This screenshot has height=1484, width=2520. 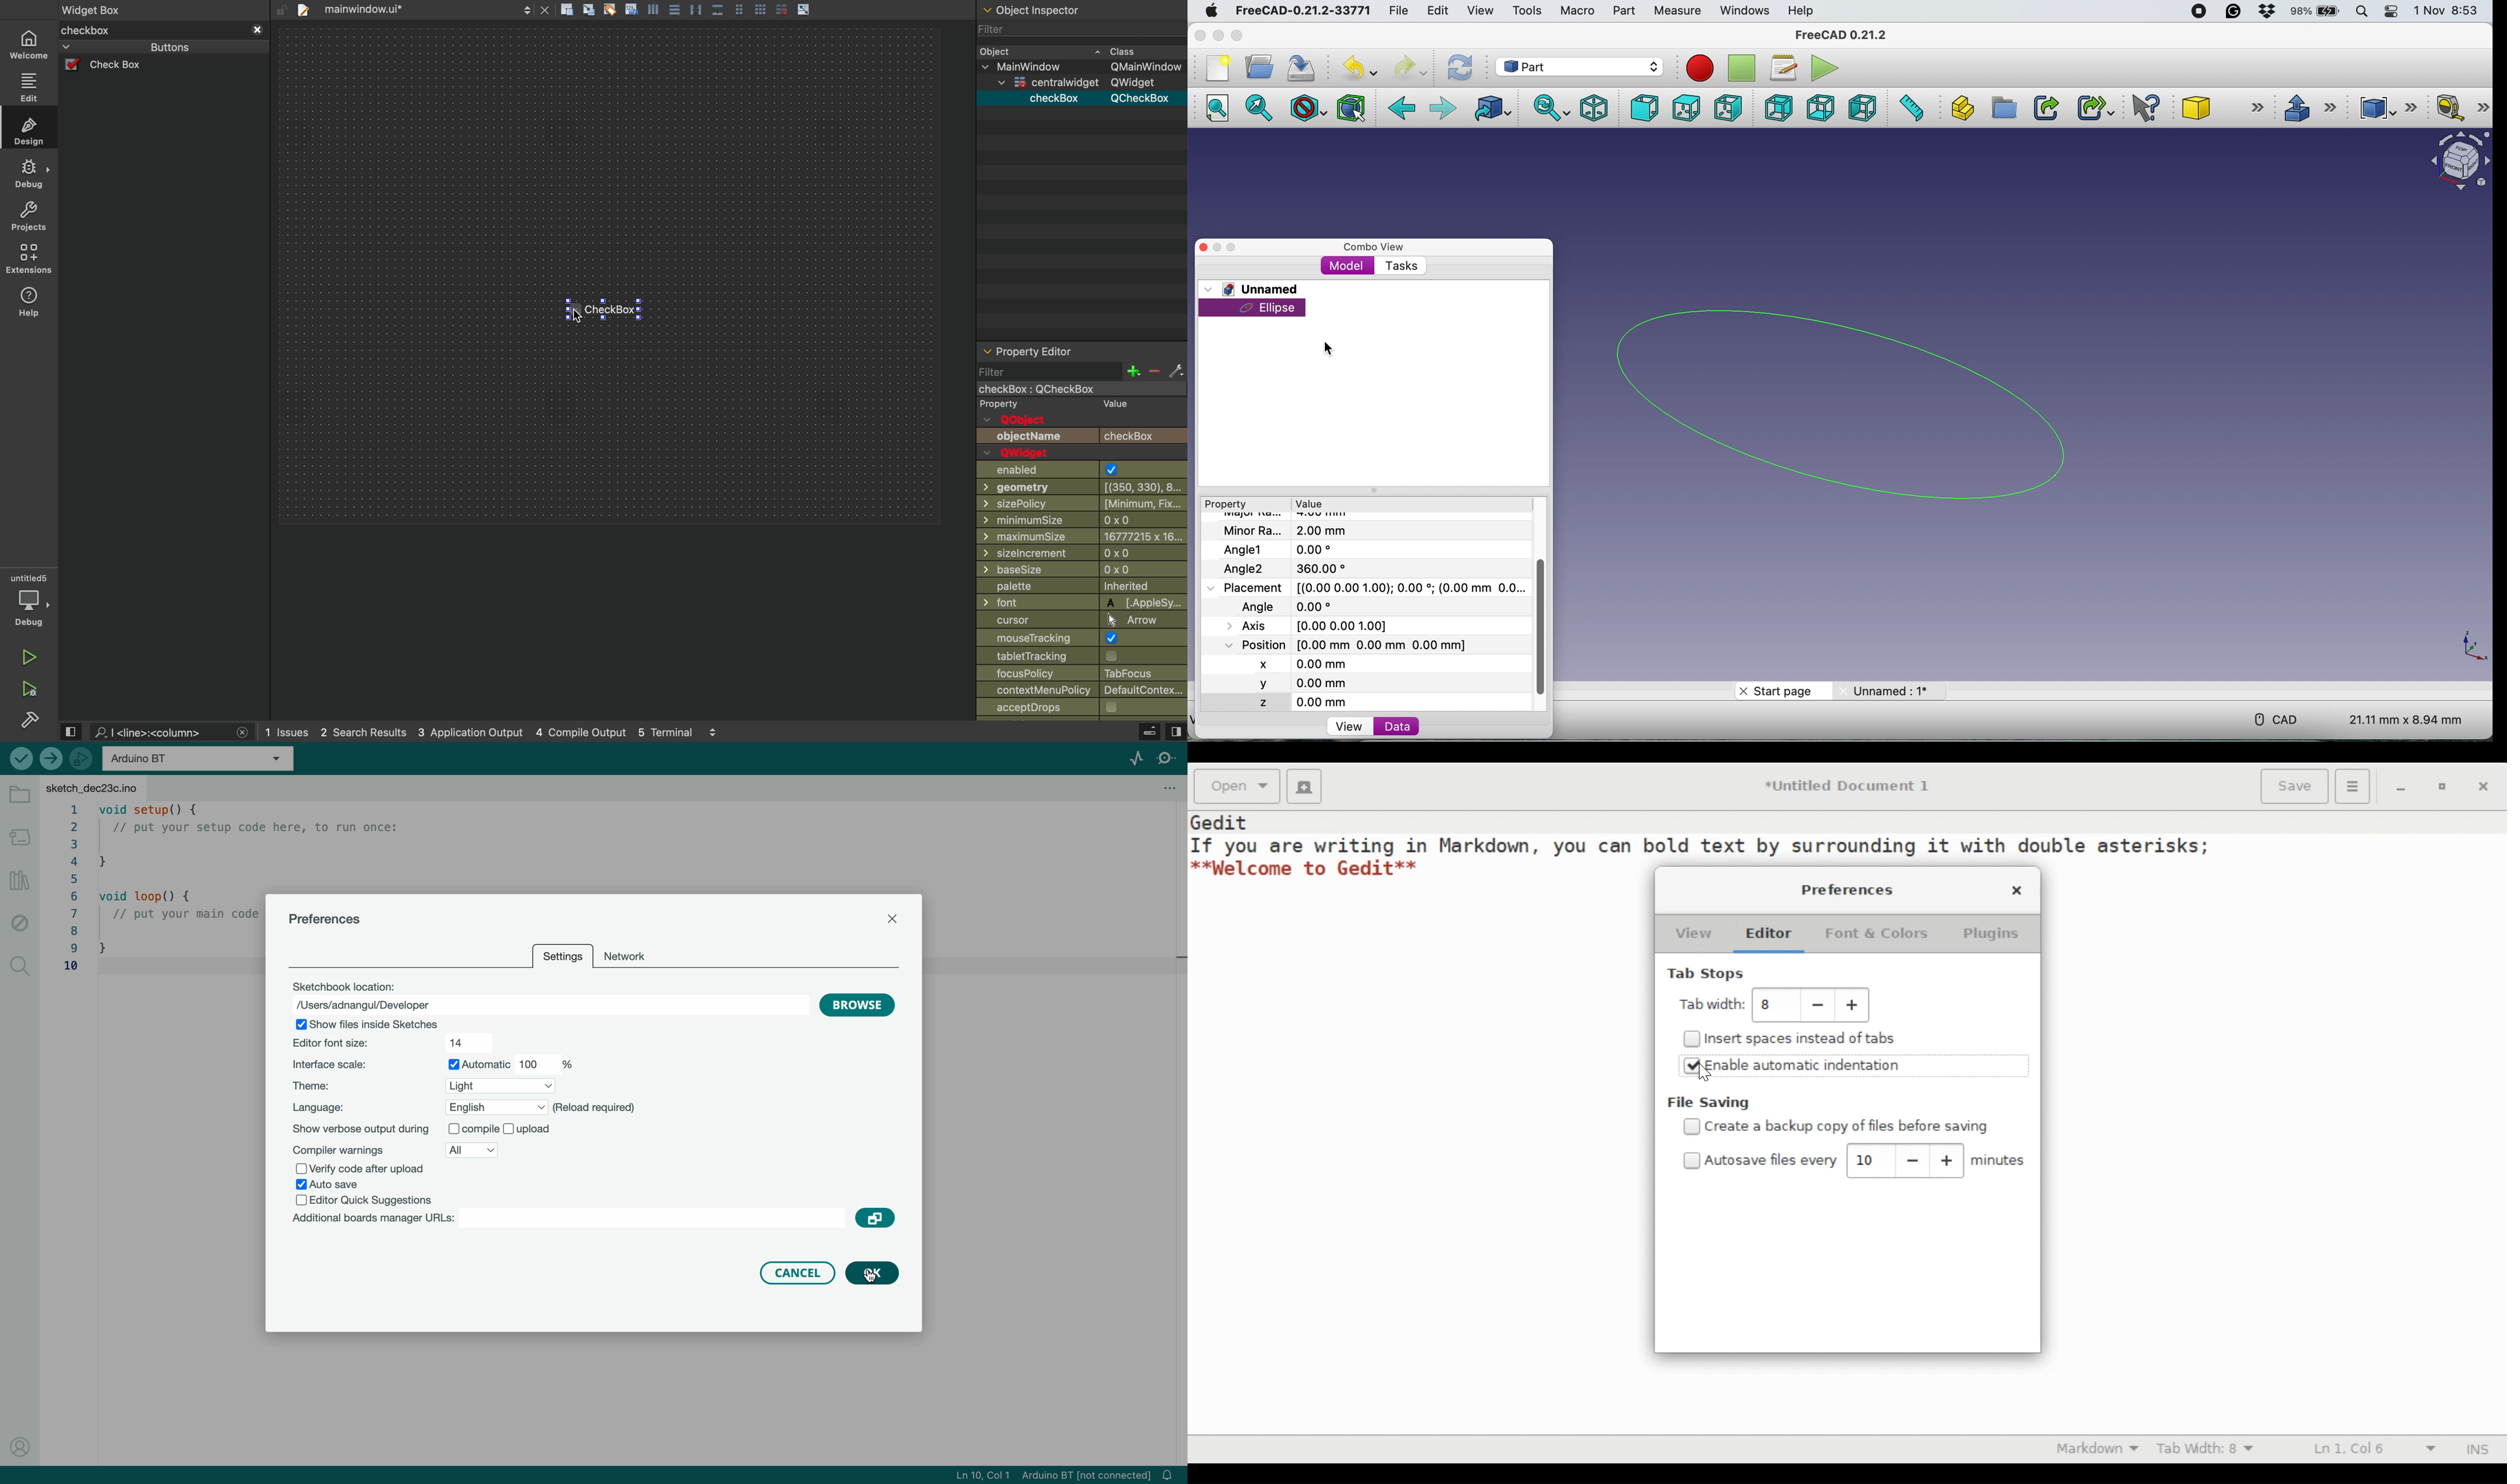 What do you see at coordinates (2235, 10) in the screenshot?
I see `grammarly` at bounding box center [2235, 10].